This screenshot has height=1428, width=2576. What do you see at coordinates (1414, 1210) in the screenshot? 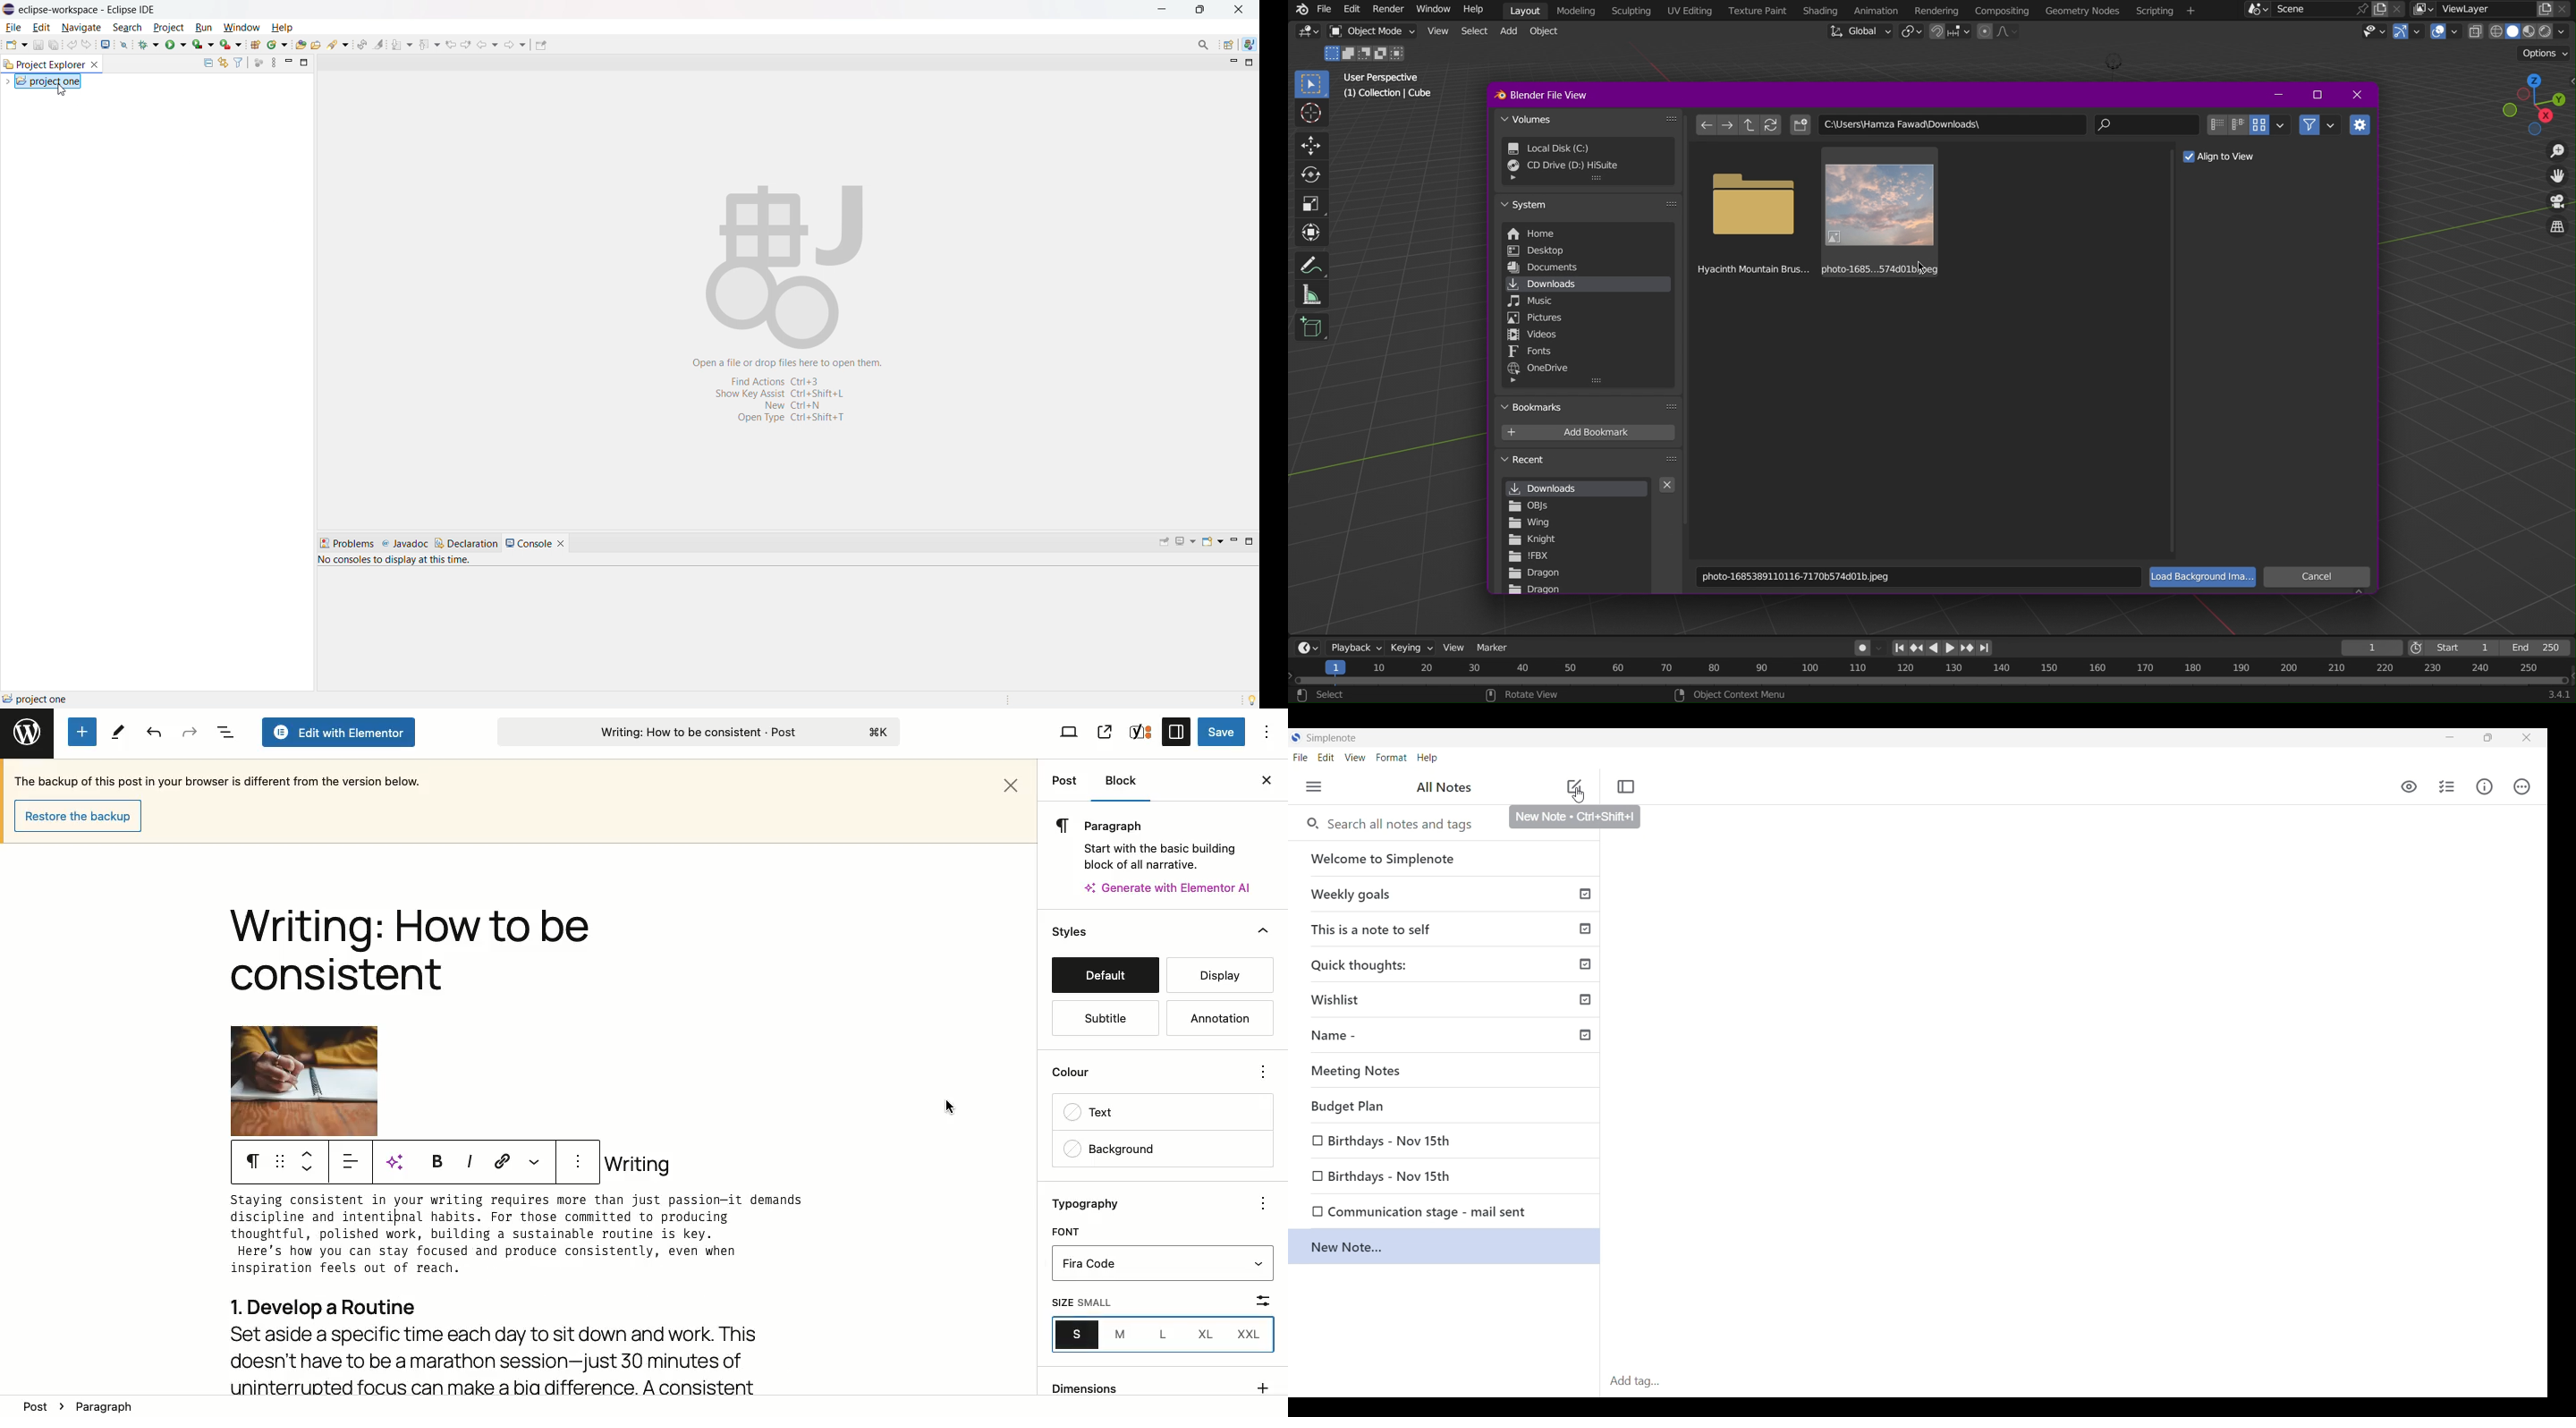
I see `Communication stage - mail sent` at bounding box center [1414, 1210].